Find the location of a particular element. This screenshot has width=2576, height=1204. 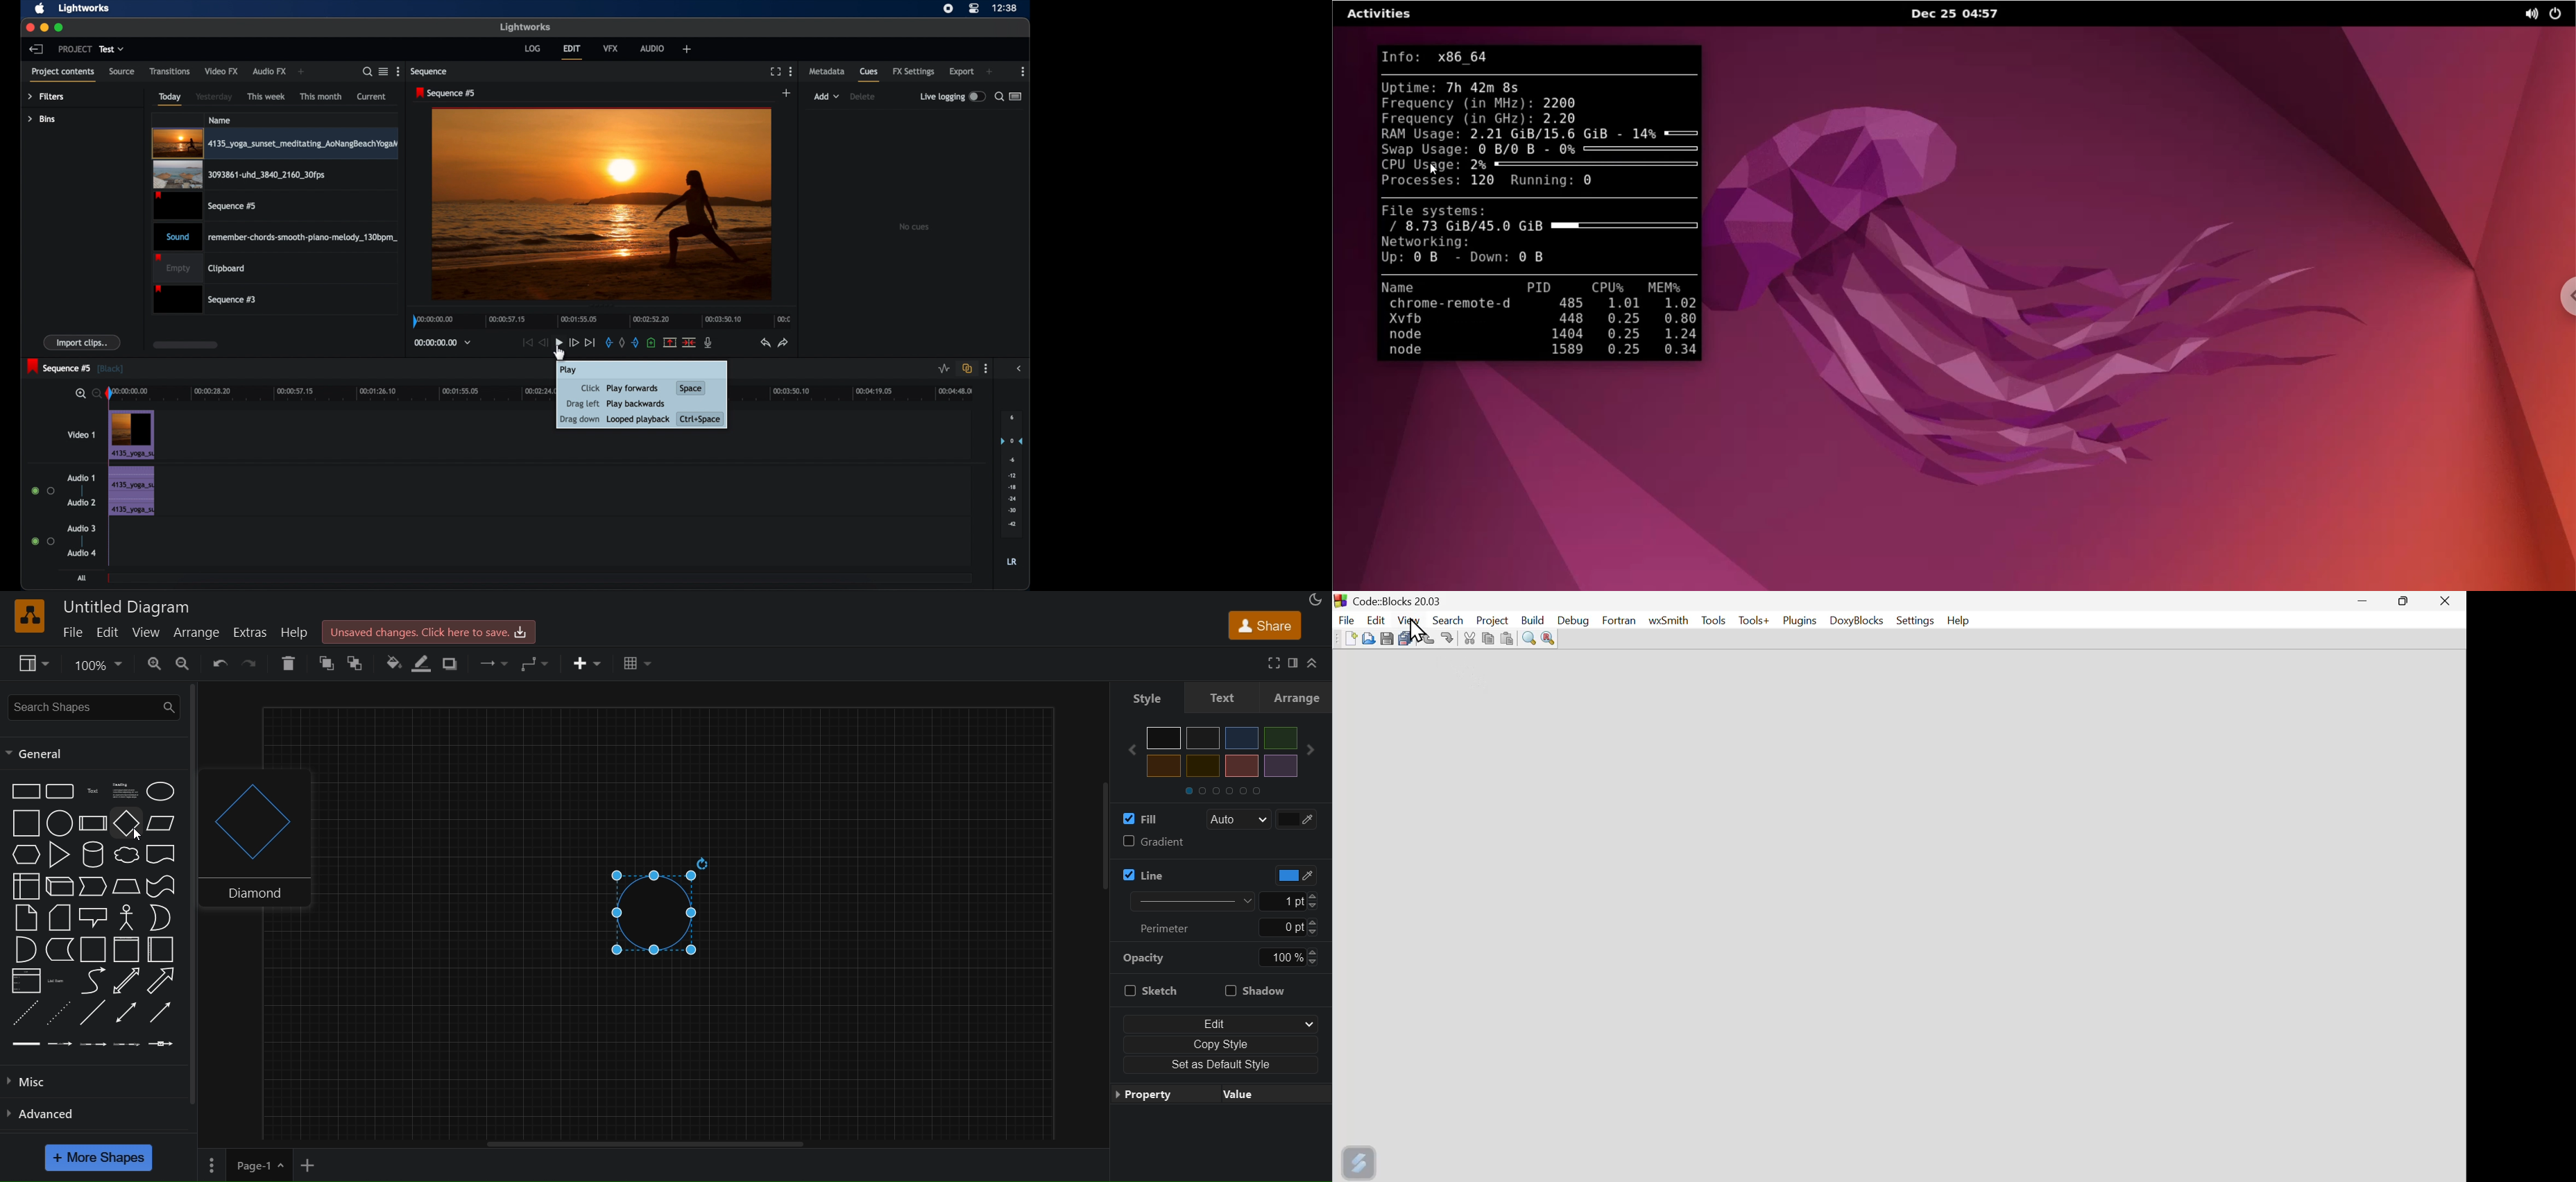

name is located at coordinates (220, 120).